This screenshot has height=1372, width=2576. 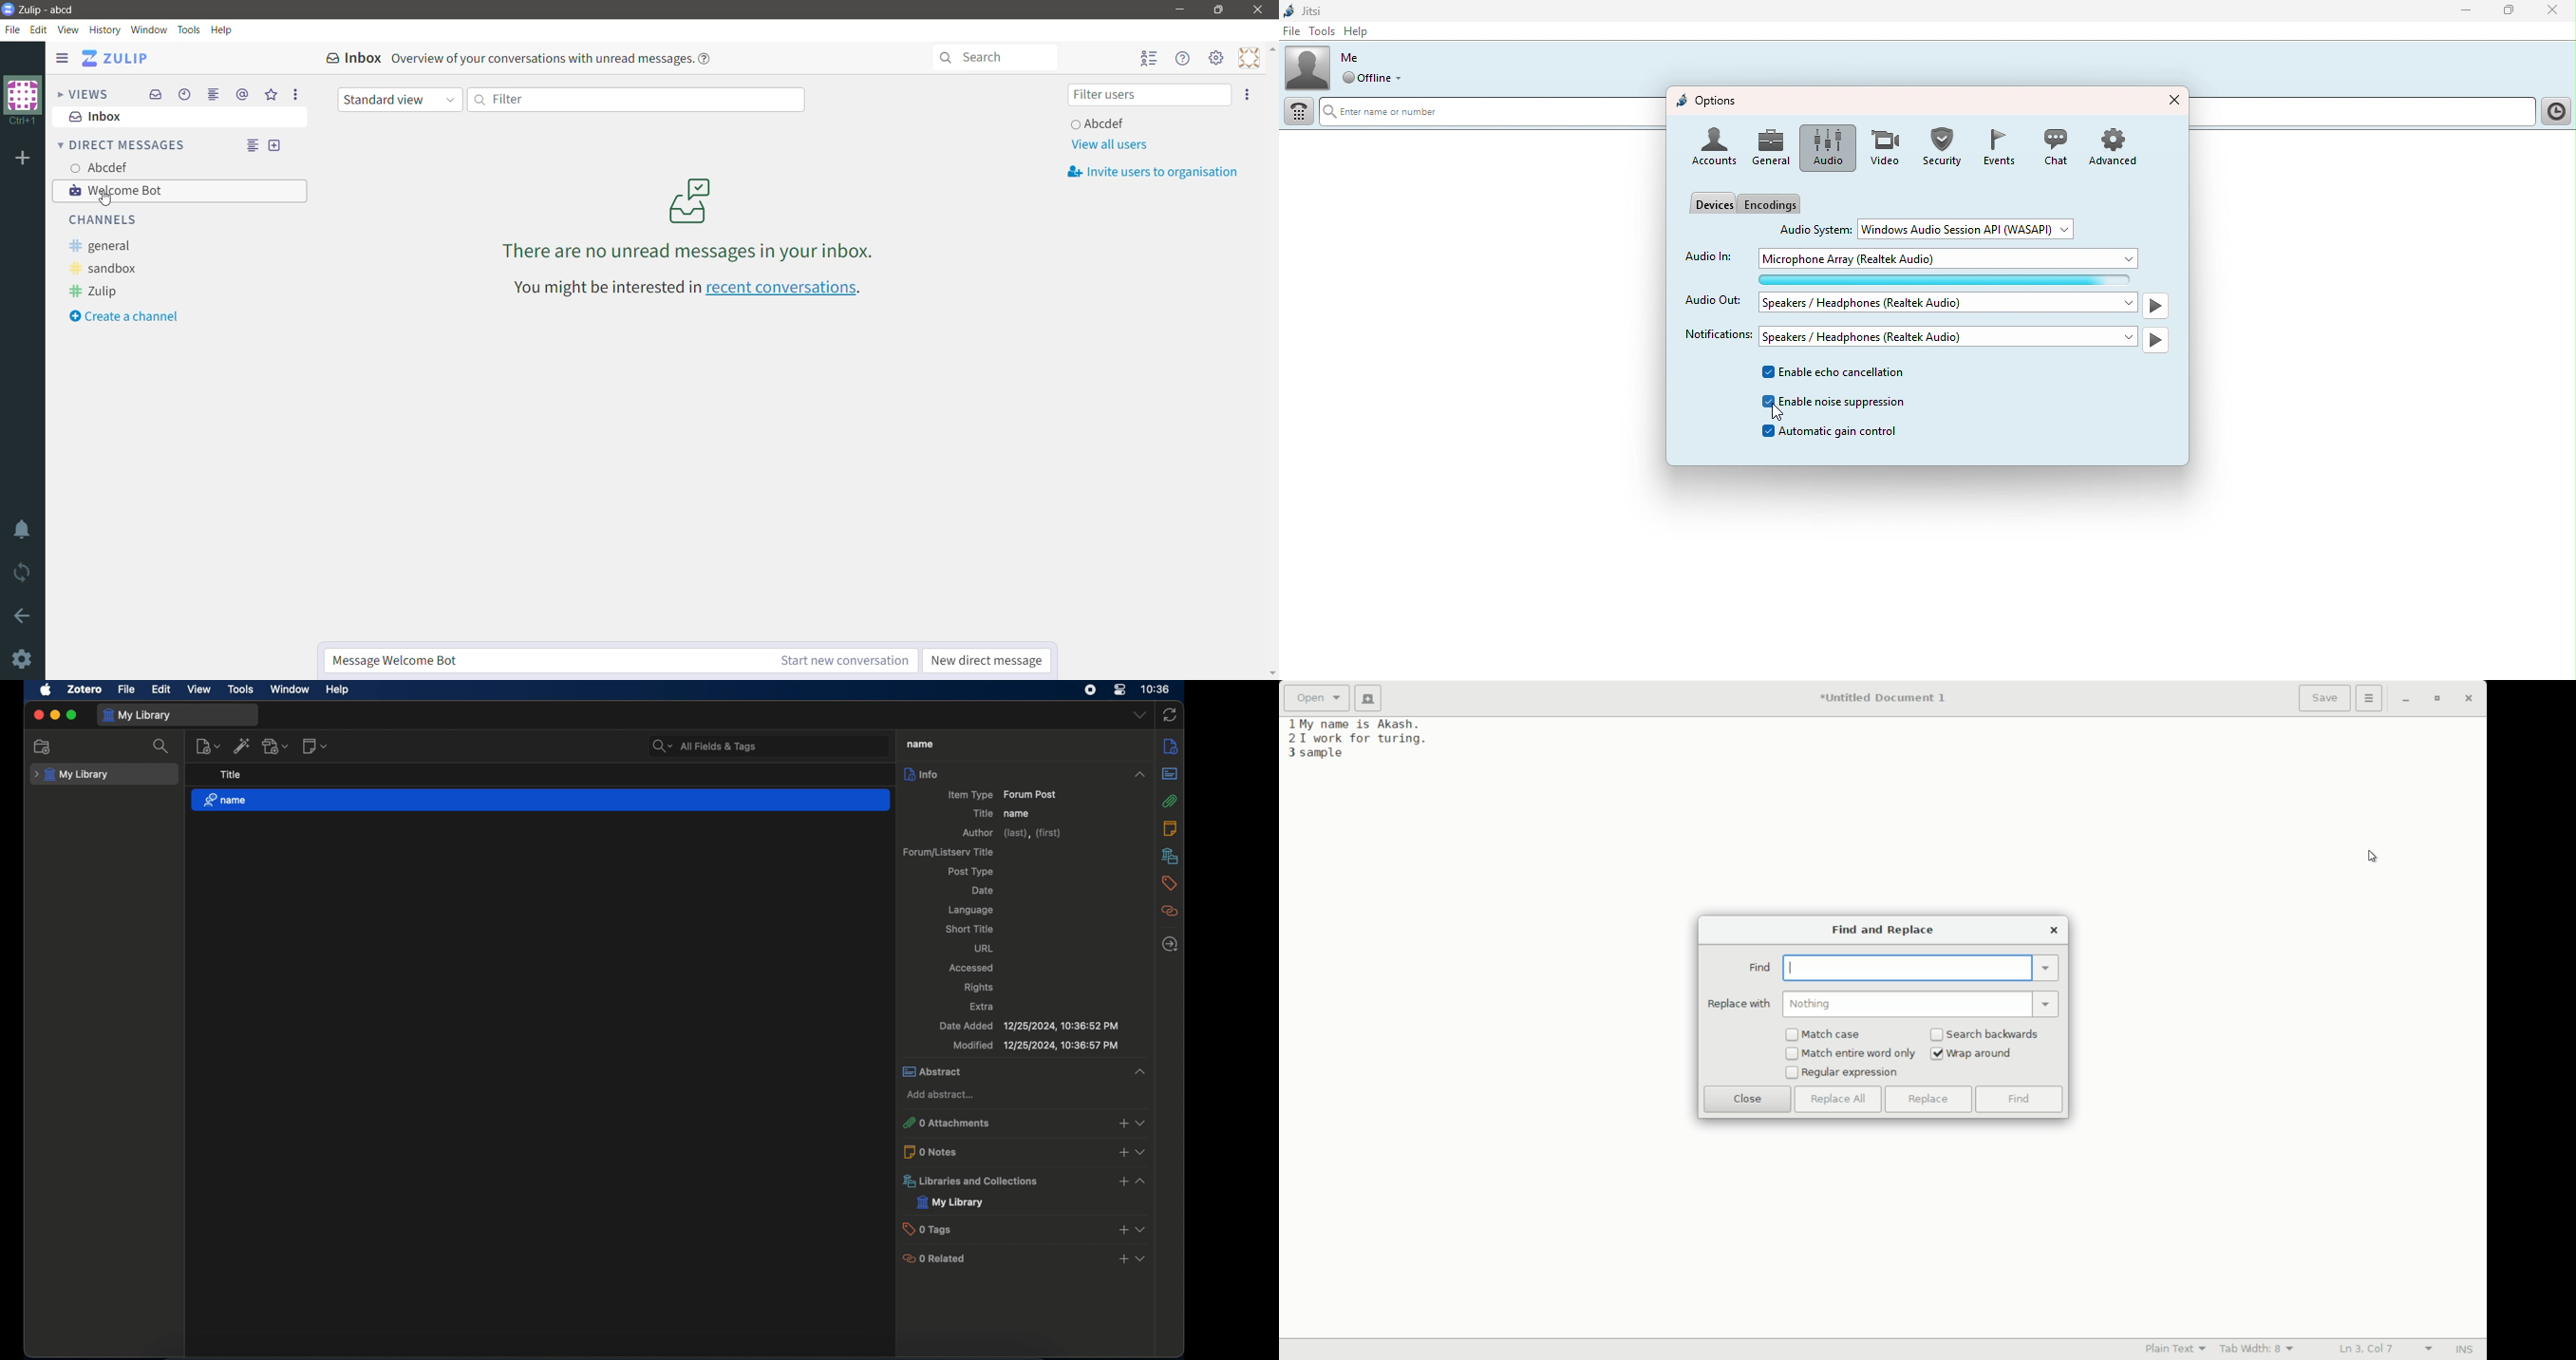 What do you see at coordinates (1307, 9) in the screenshot?
I see `Jitsi logo` at bounding box center [1307, 9].